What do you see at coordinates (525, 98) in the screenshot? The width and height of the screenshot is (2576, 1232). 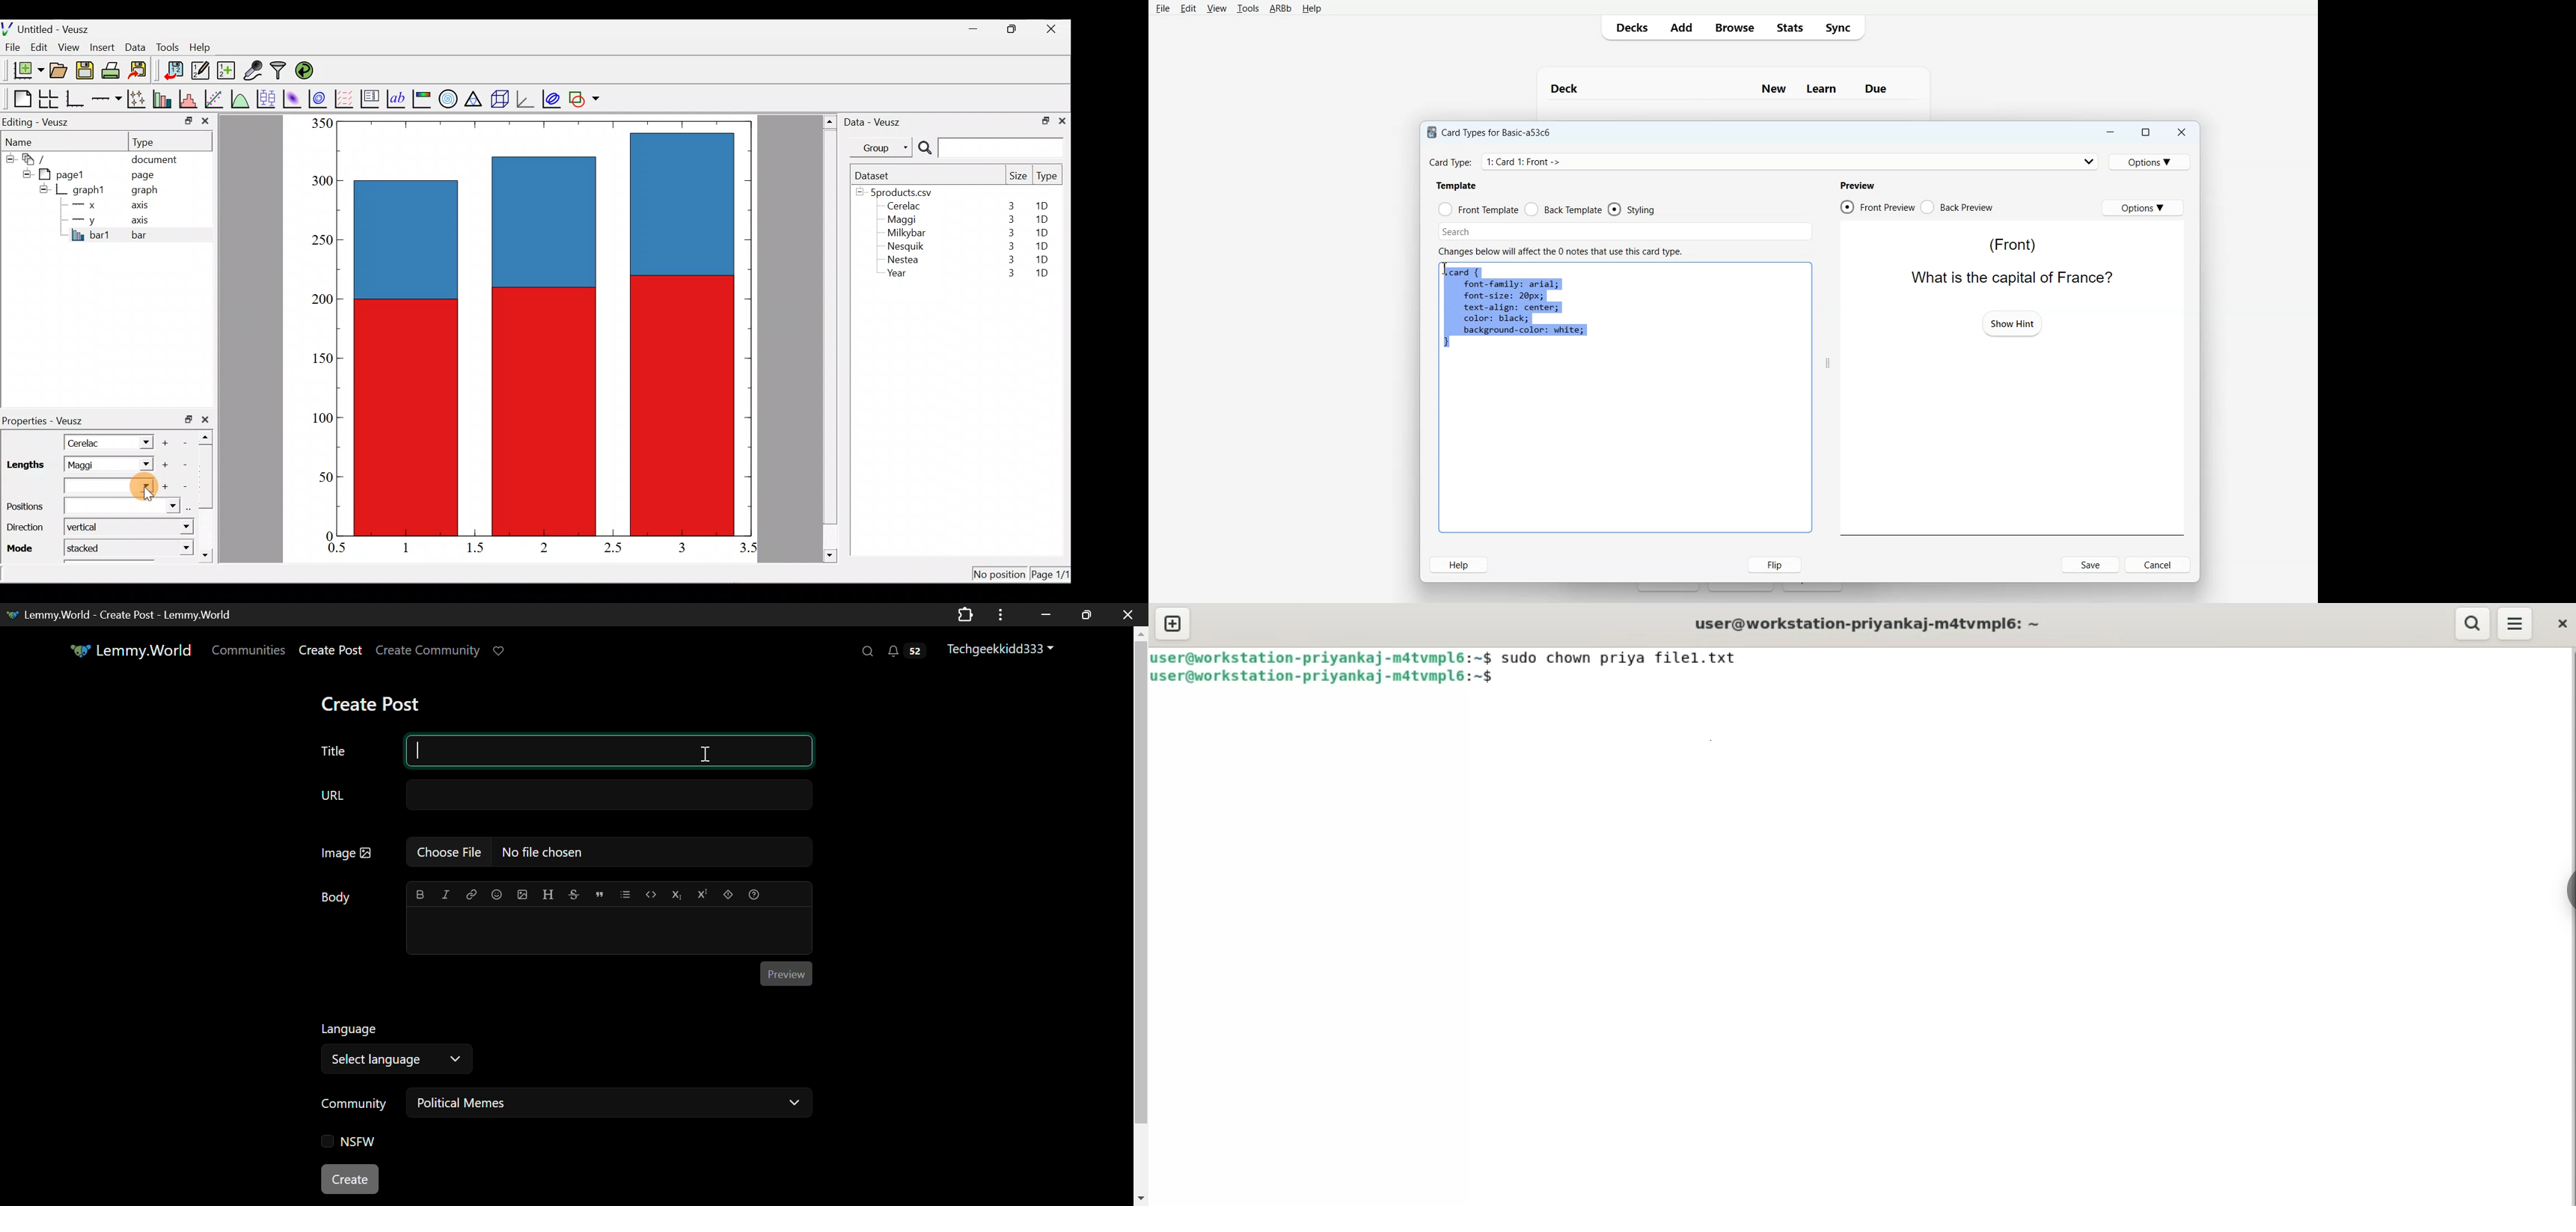 I see `3d graph` at bounding box center [525, 98].